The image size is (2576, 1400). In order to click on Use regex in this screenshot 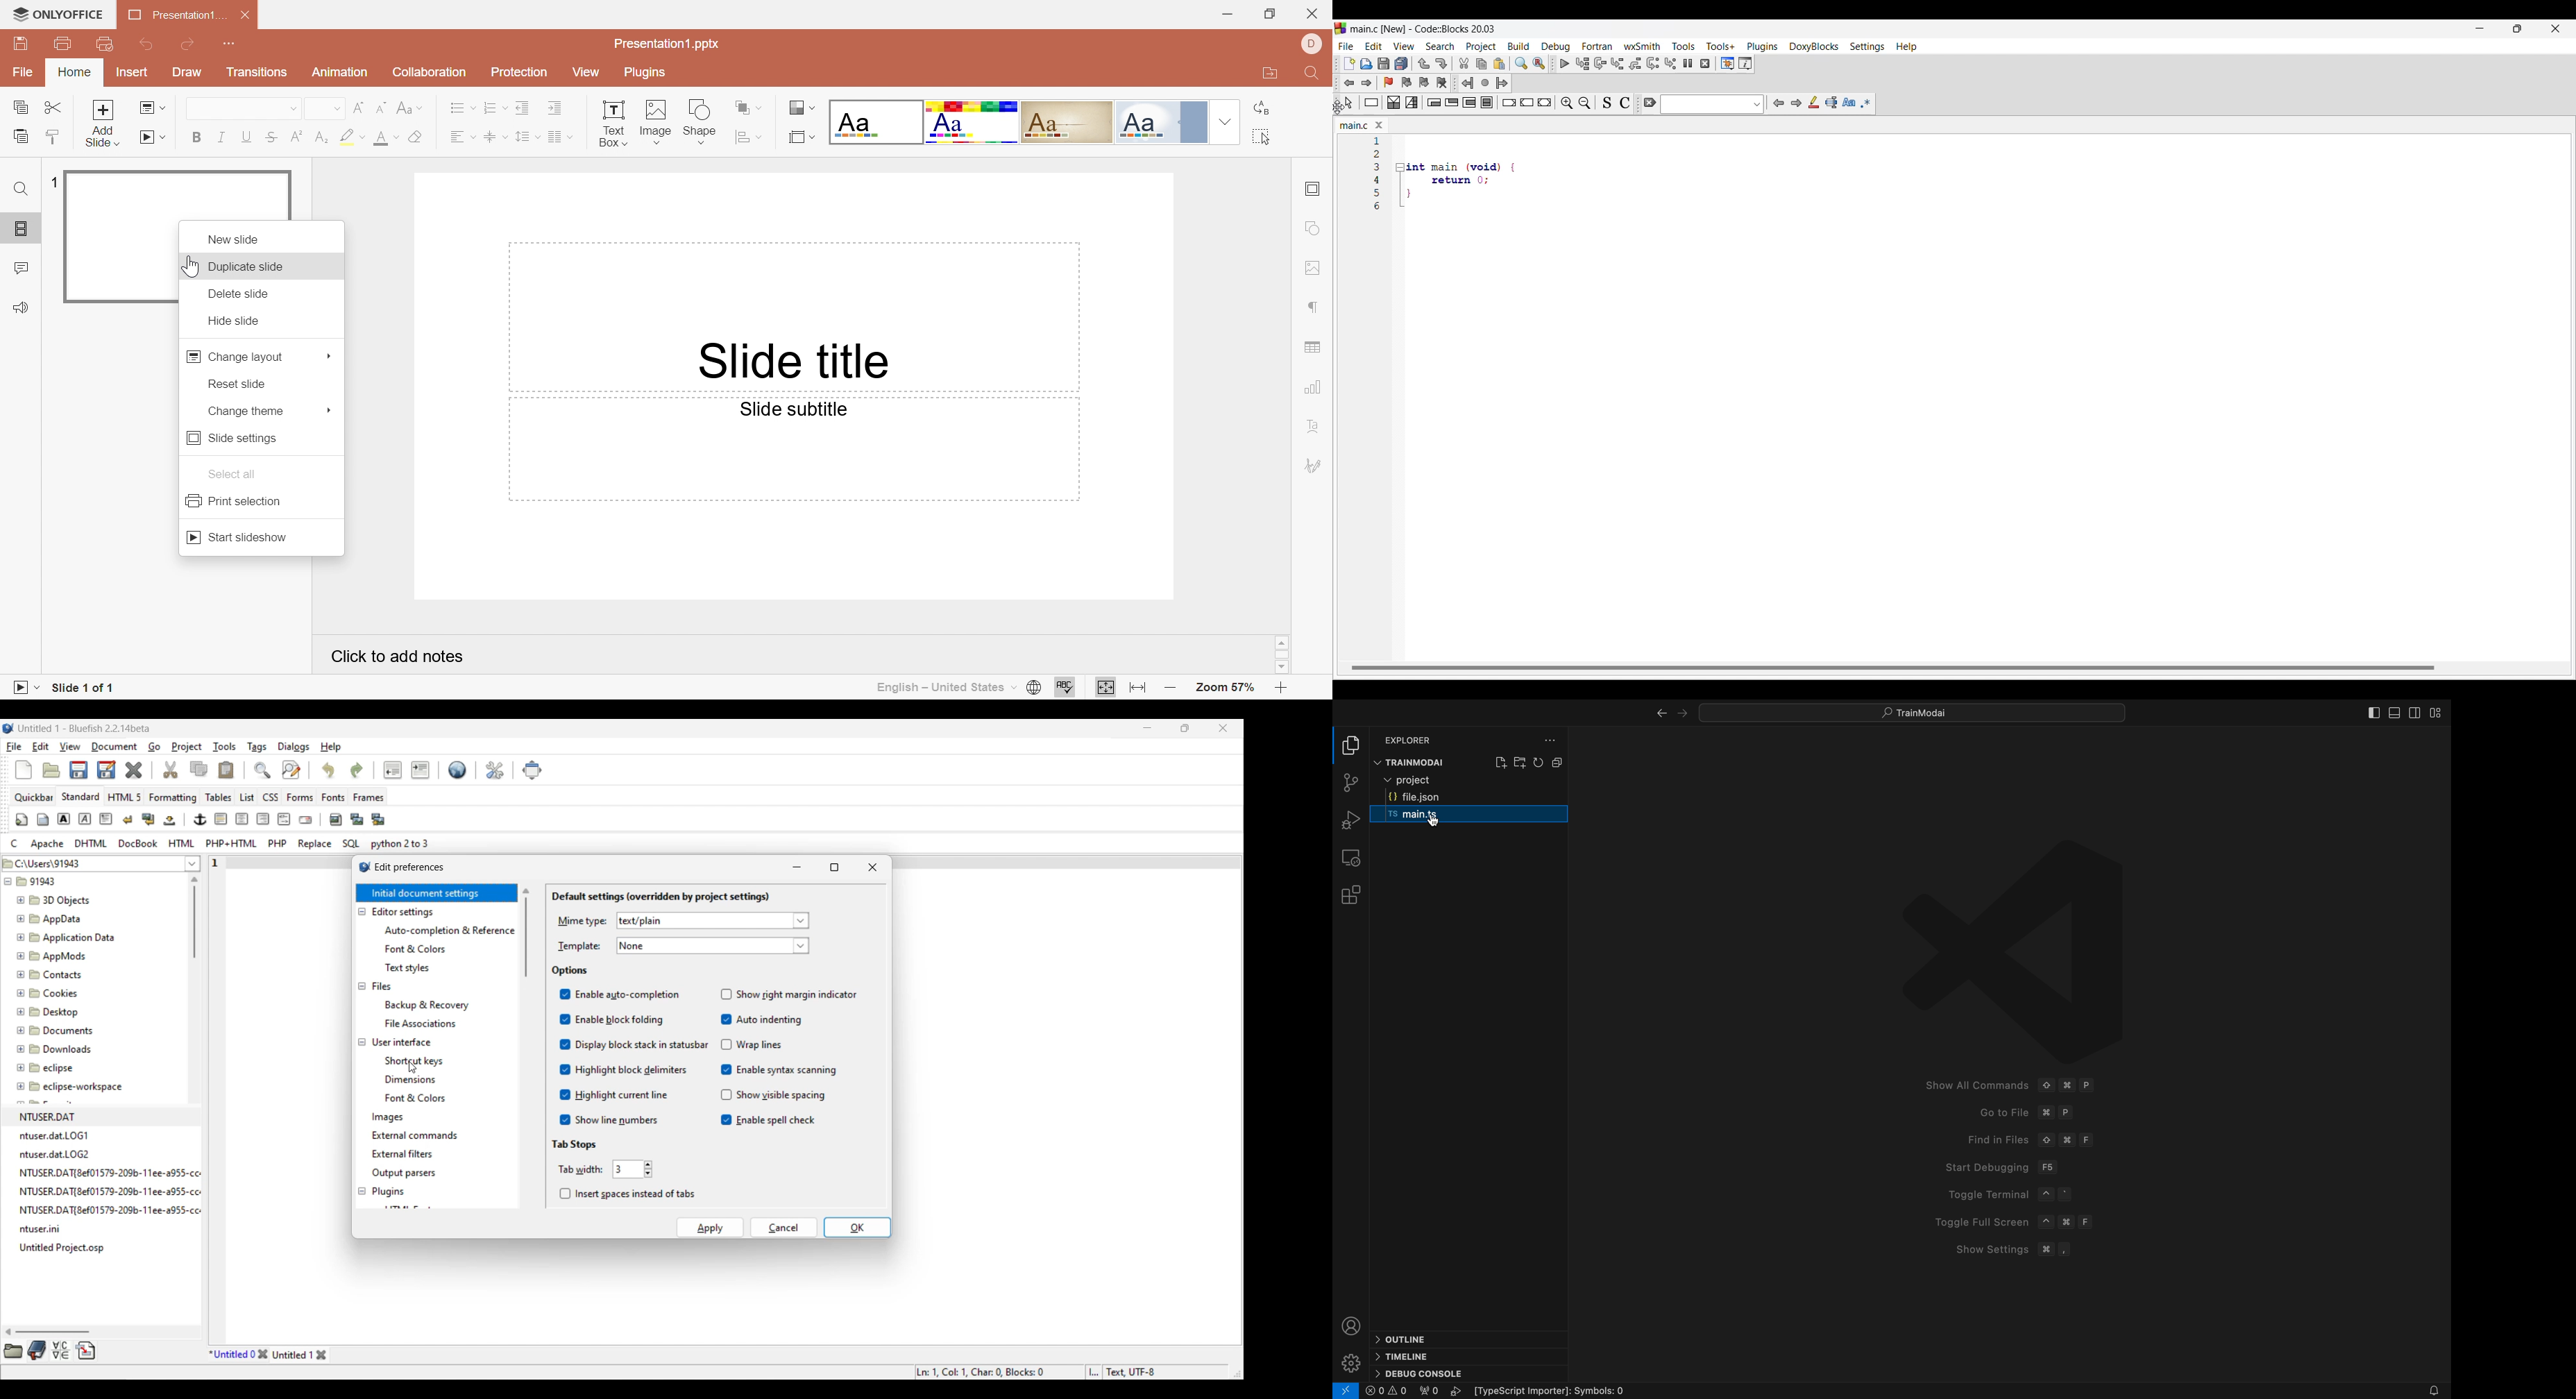, I will do `click(1866, 103)`.